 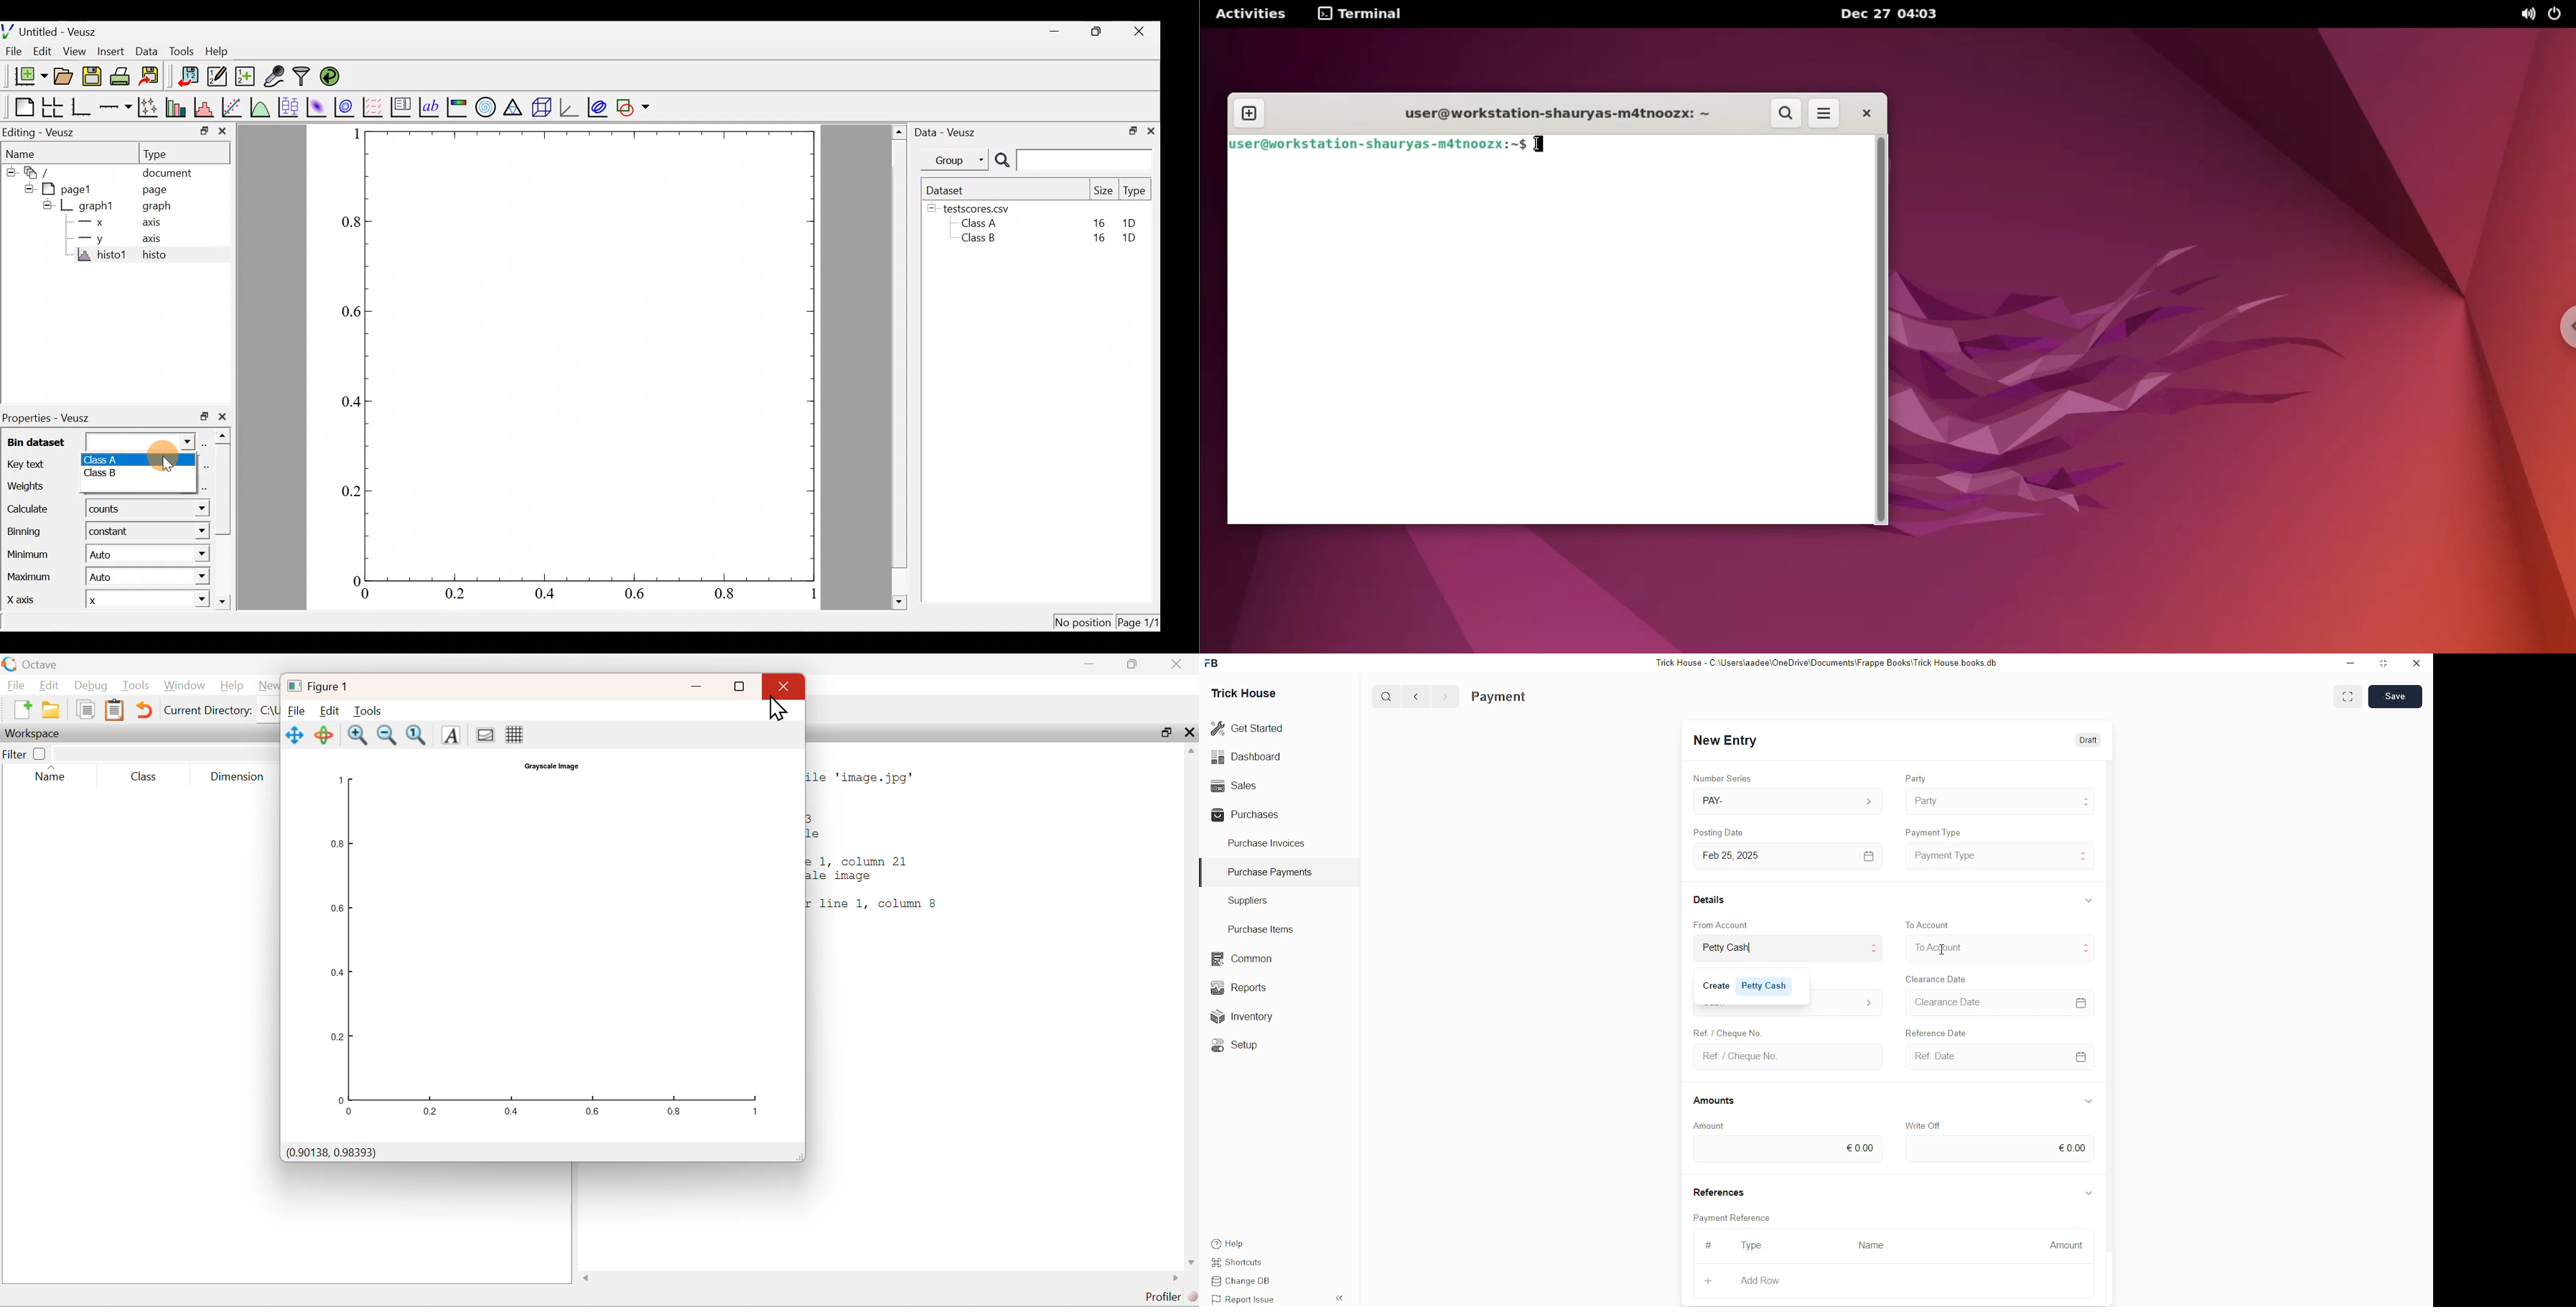 I want to click on Class A, so click(x=116, y=459).